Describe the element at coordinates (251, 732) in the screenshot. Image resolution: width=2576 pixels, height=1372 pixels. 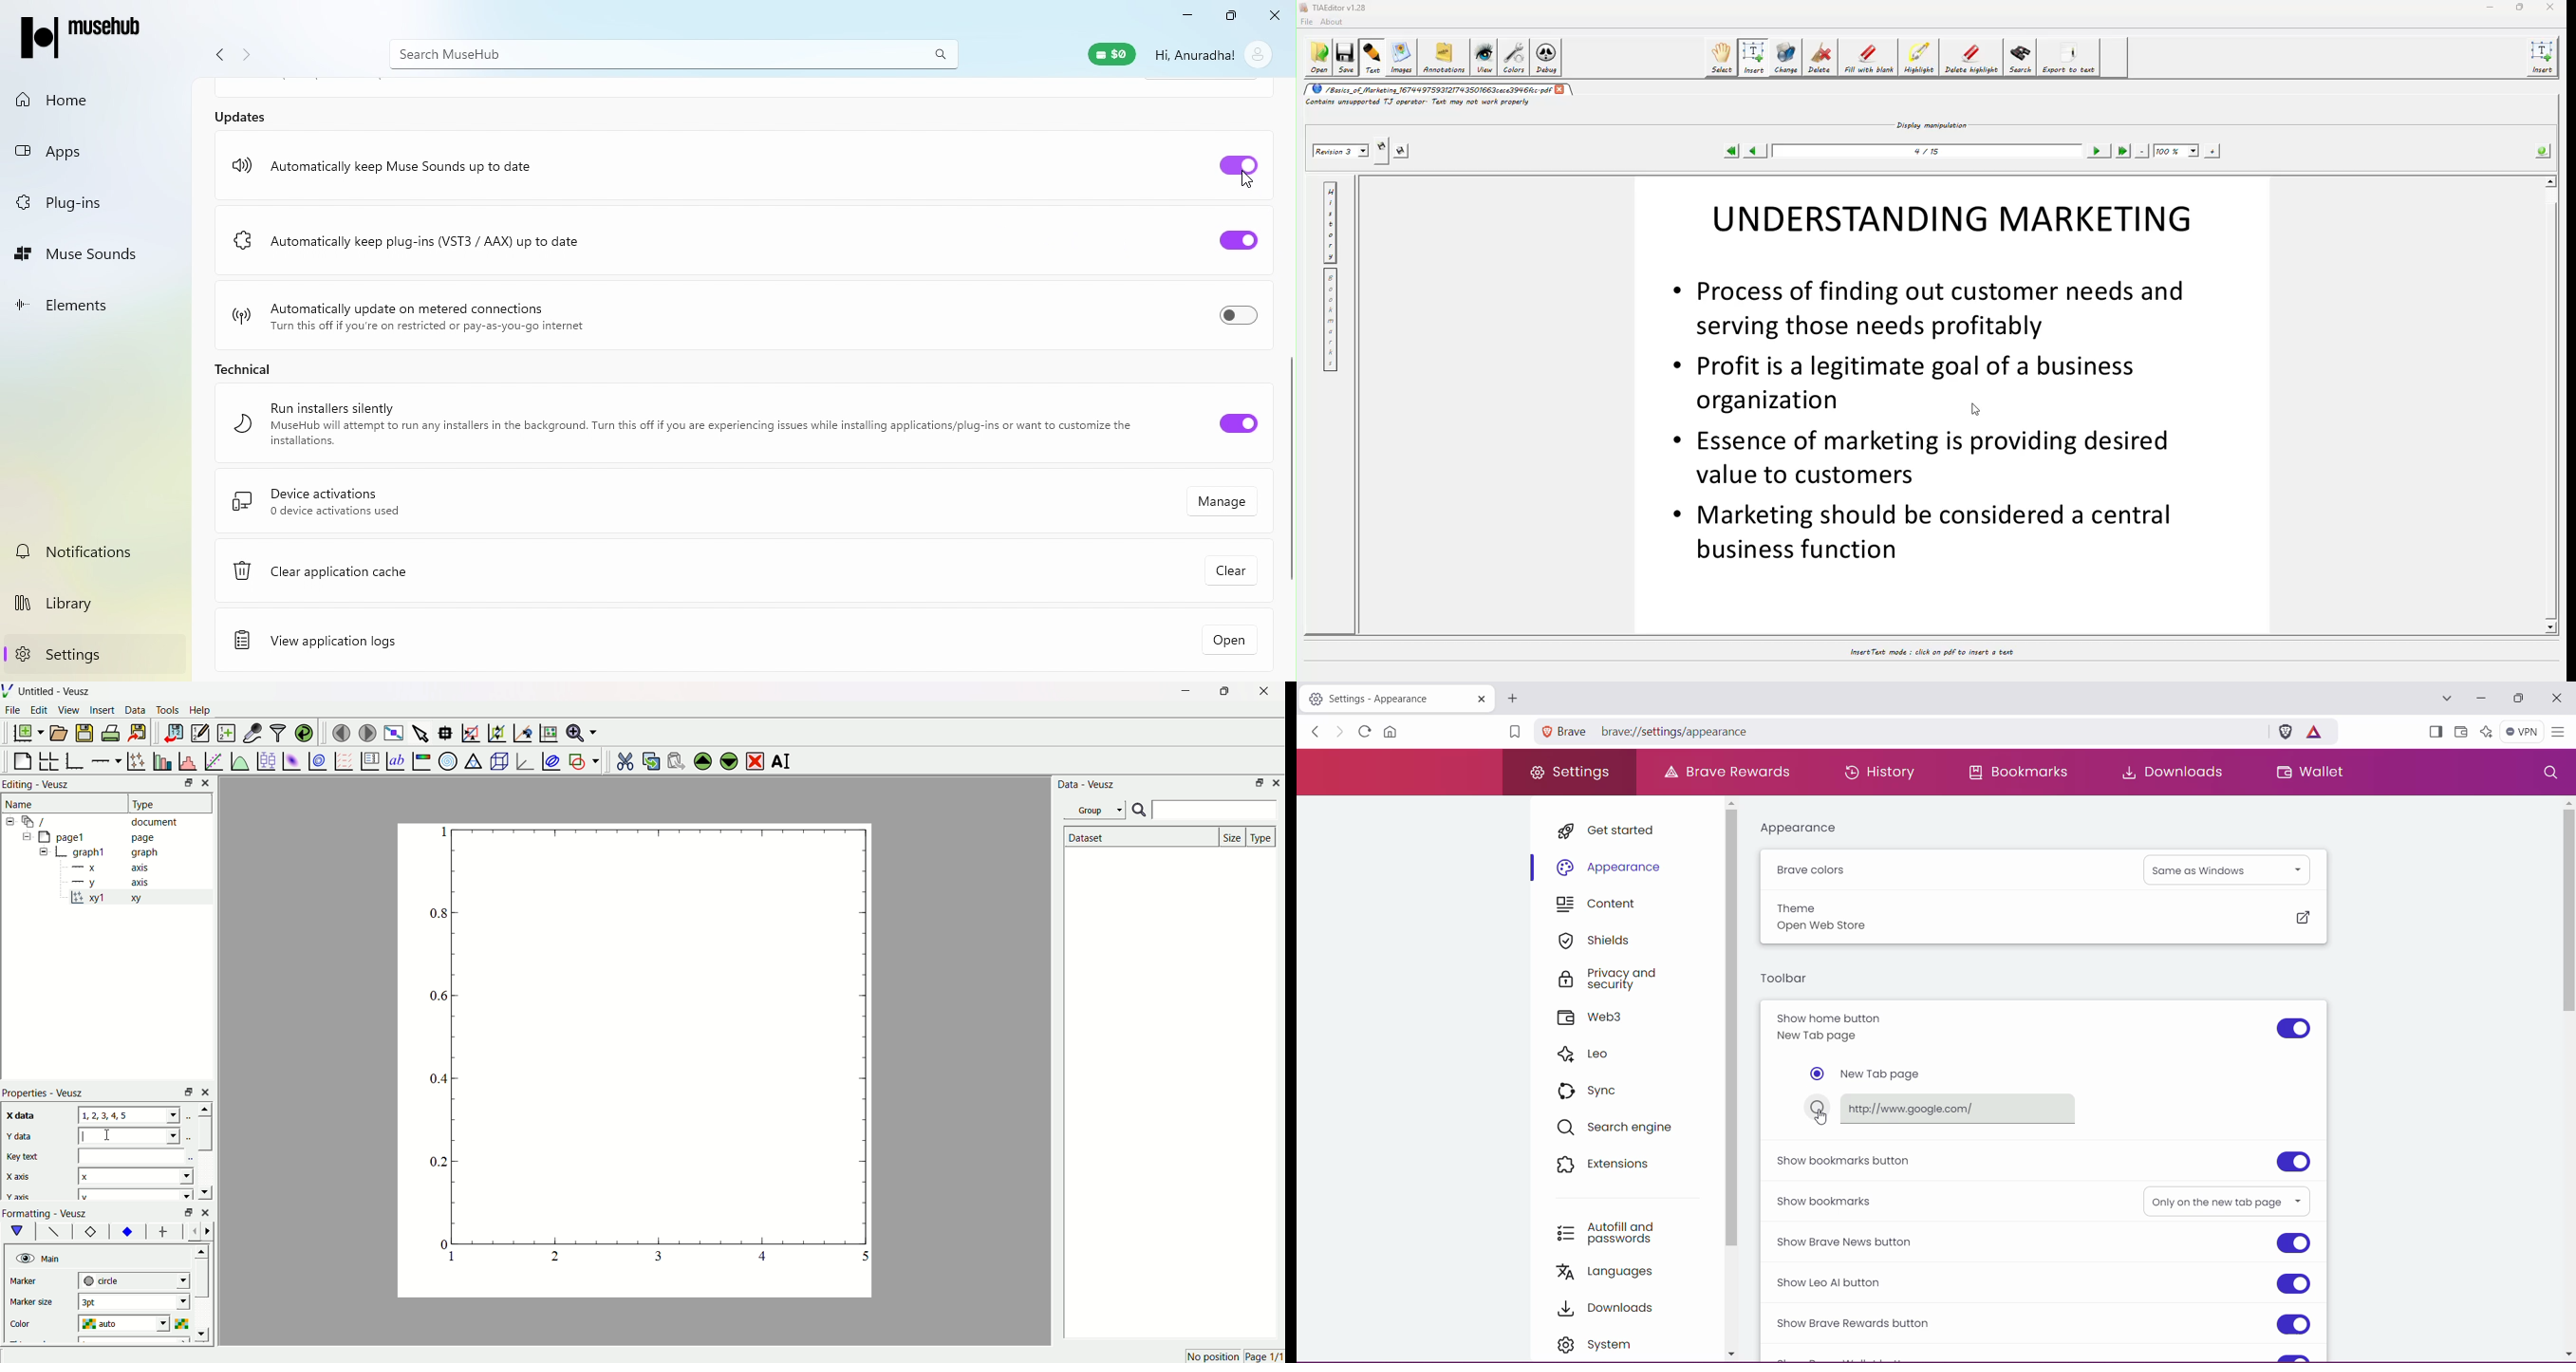
I see `capture remote datasets` at that location.